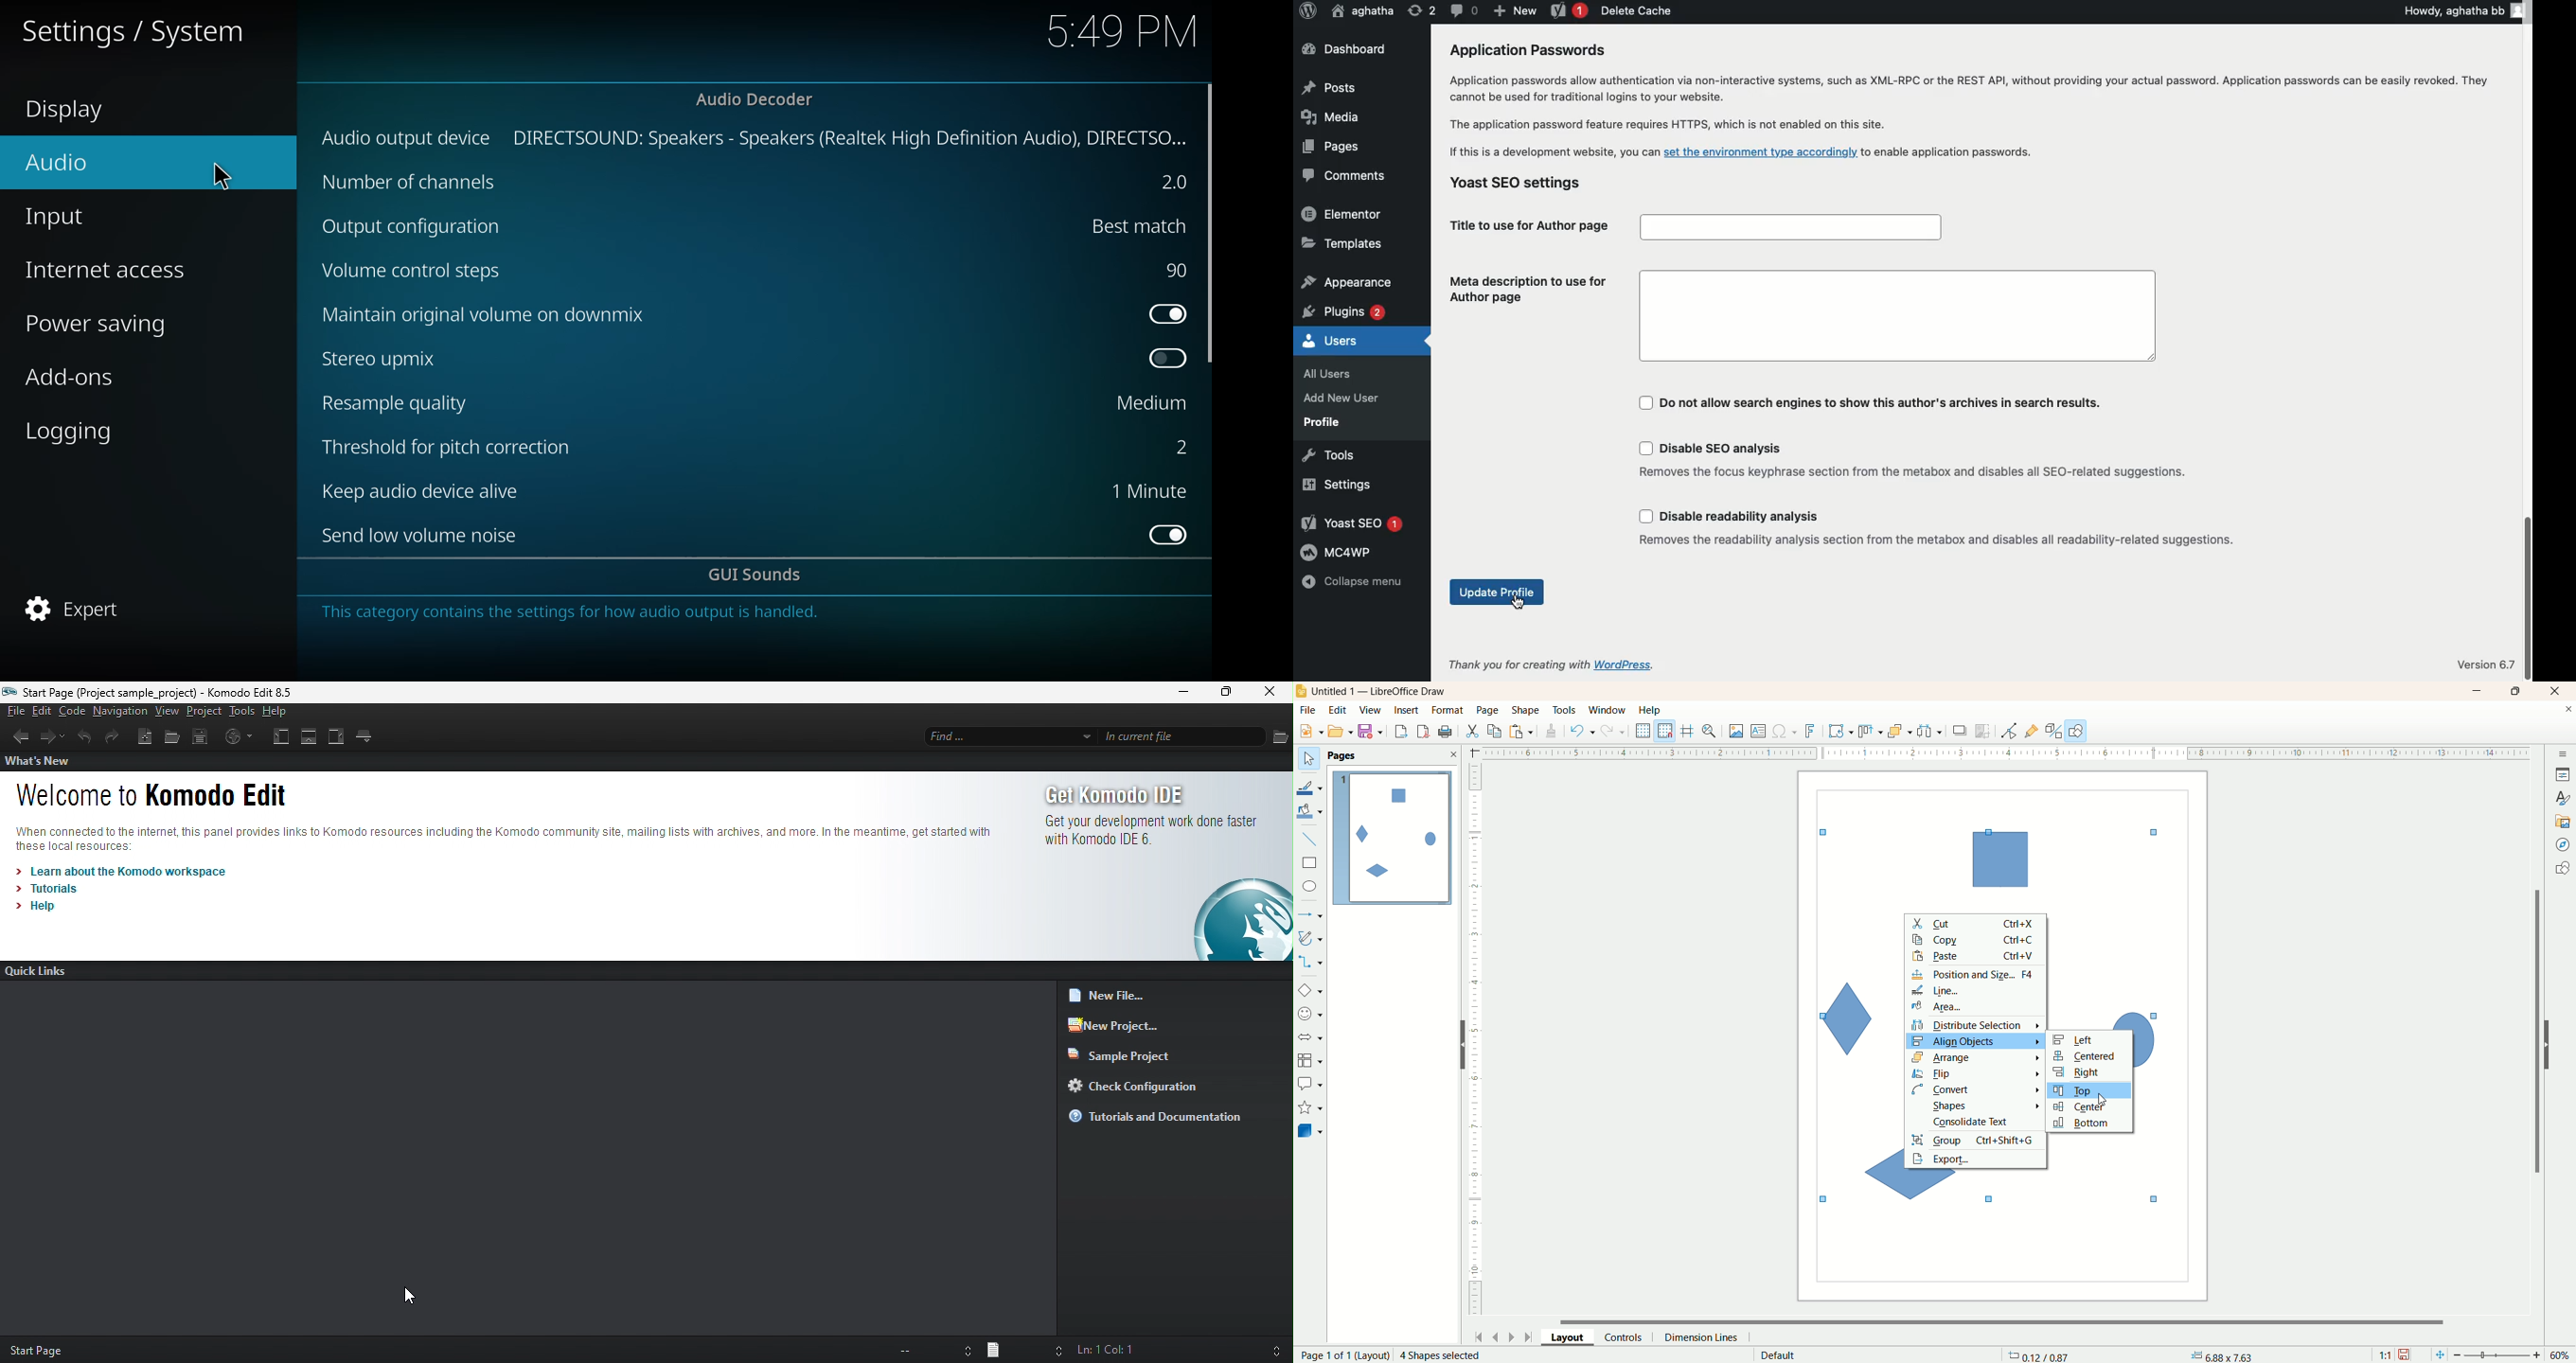 Image resolution: width=2576 pixels, height=1372 pixels. Describe the element at coordinates (1151, 403) in the screenshot. I see `medium` at that location.